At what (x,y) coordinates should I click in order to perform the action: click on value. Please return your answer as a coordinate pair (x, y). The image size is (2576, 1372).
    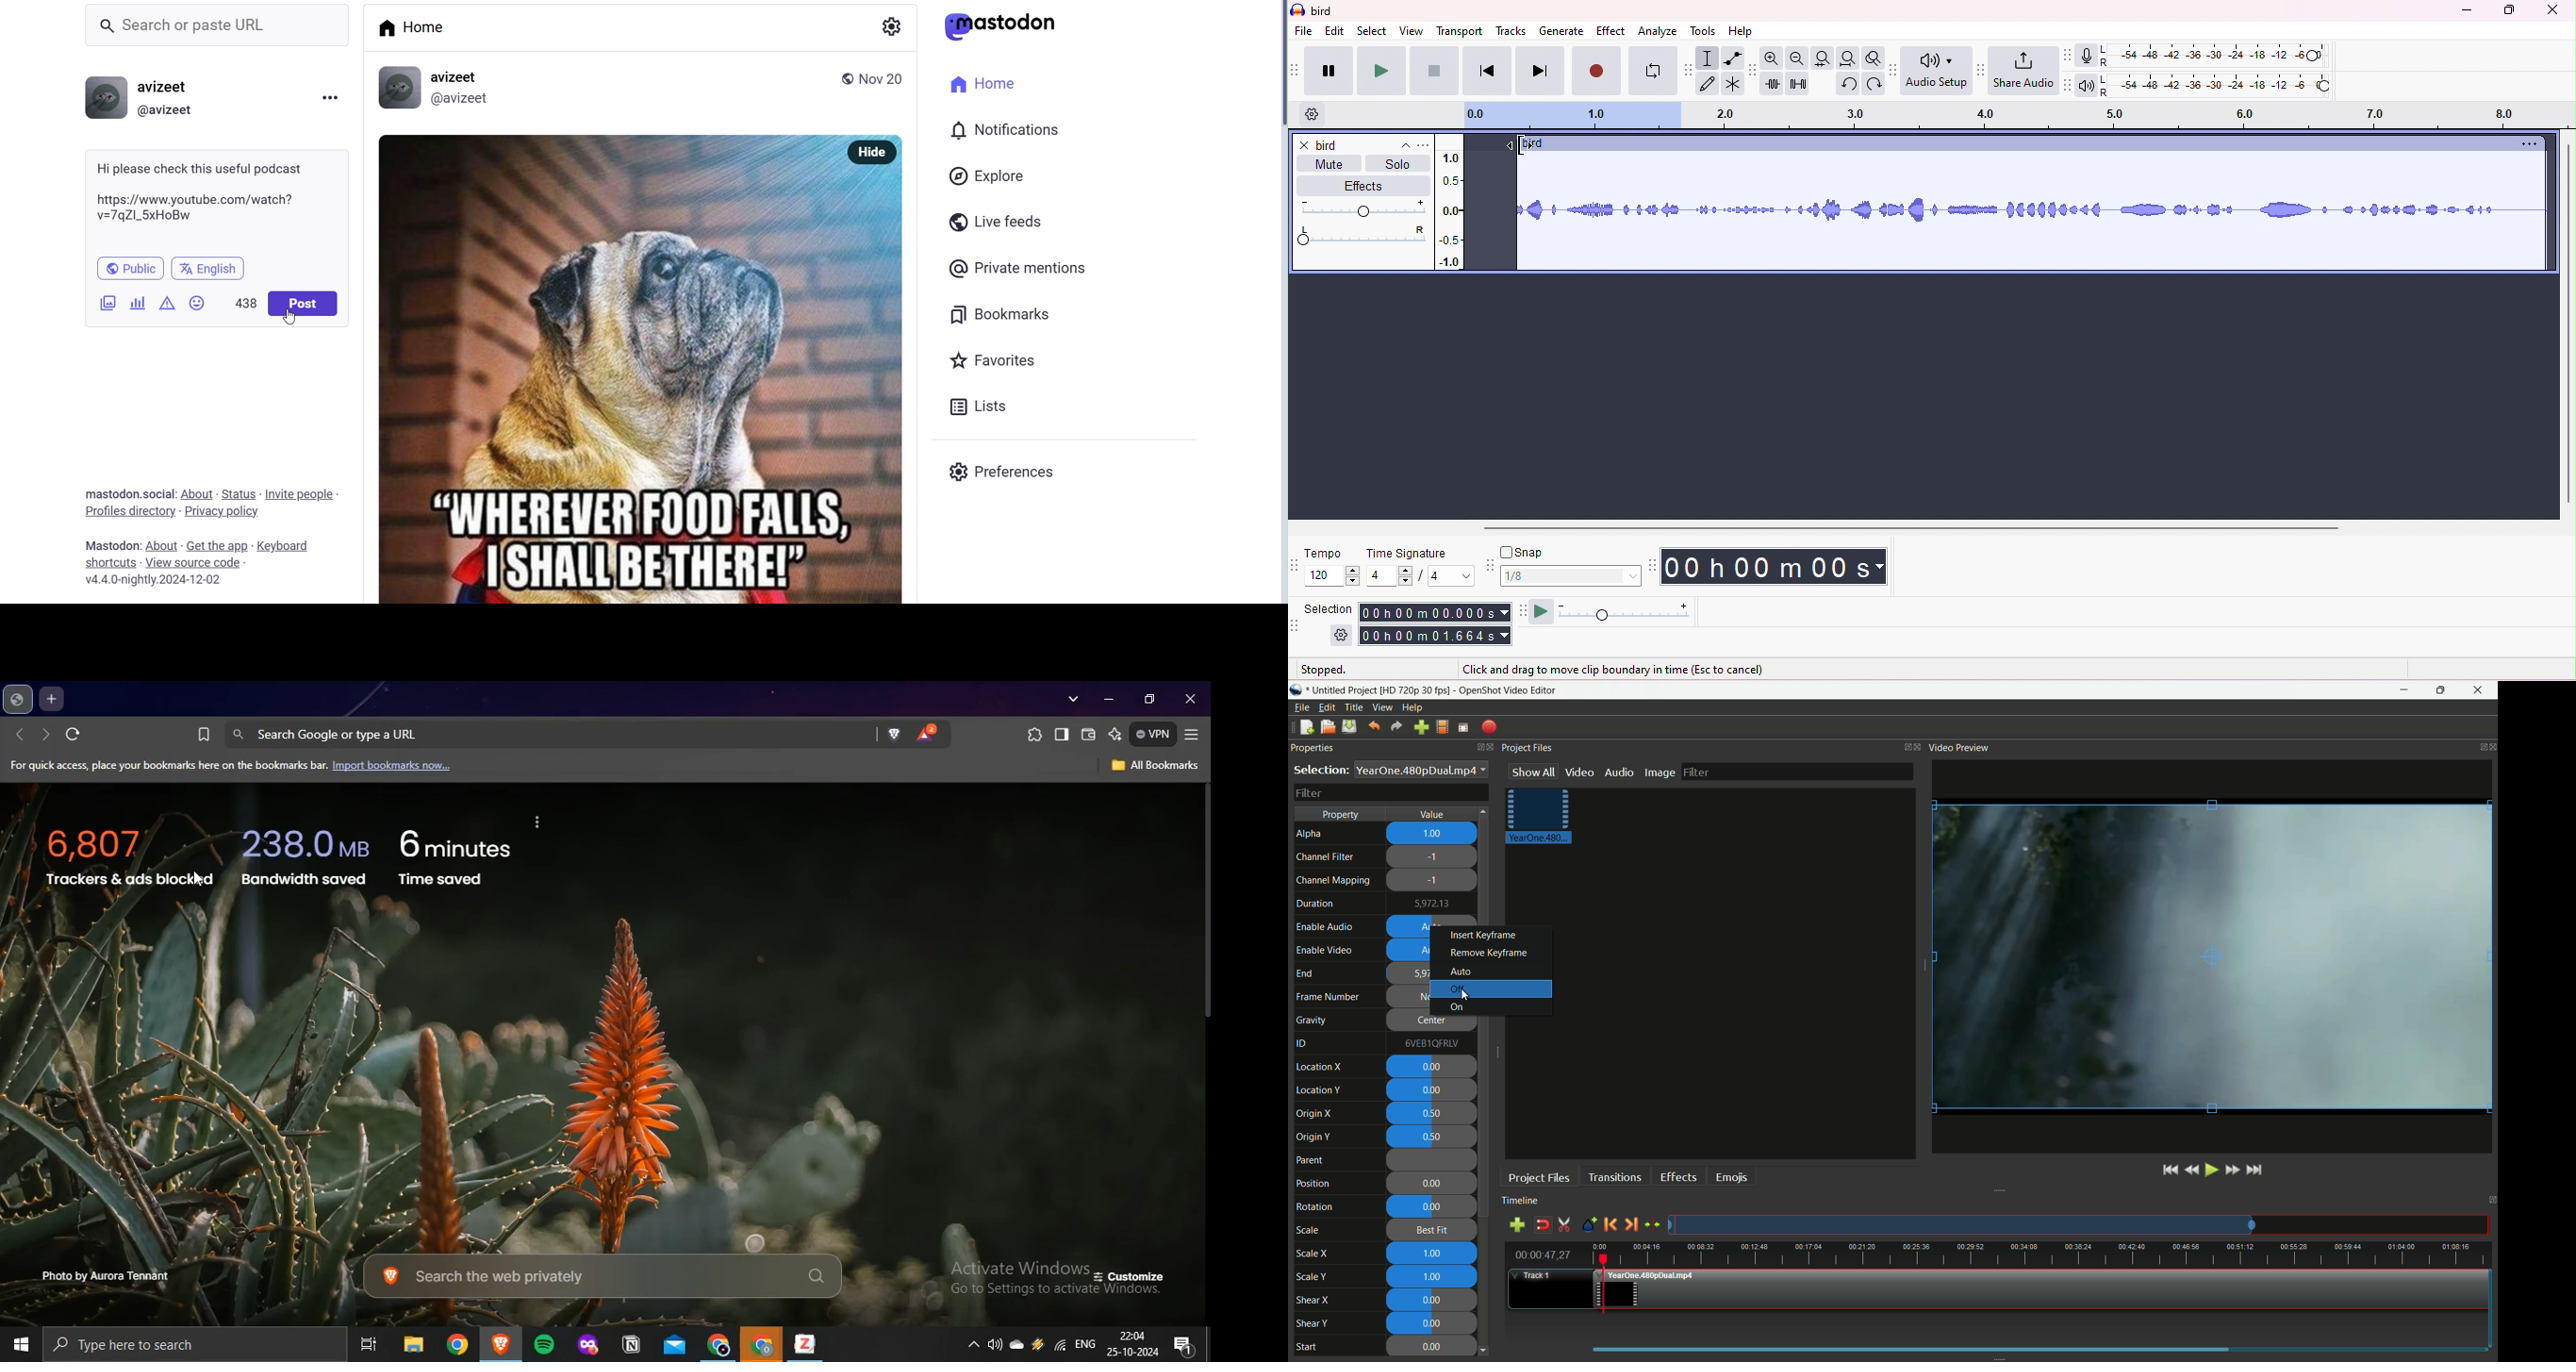
    Looking at the image, I should click on (1434, 814).